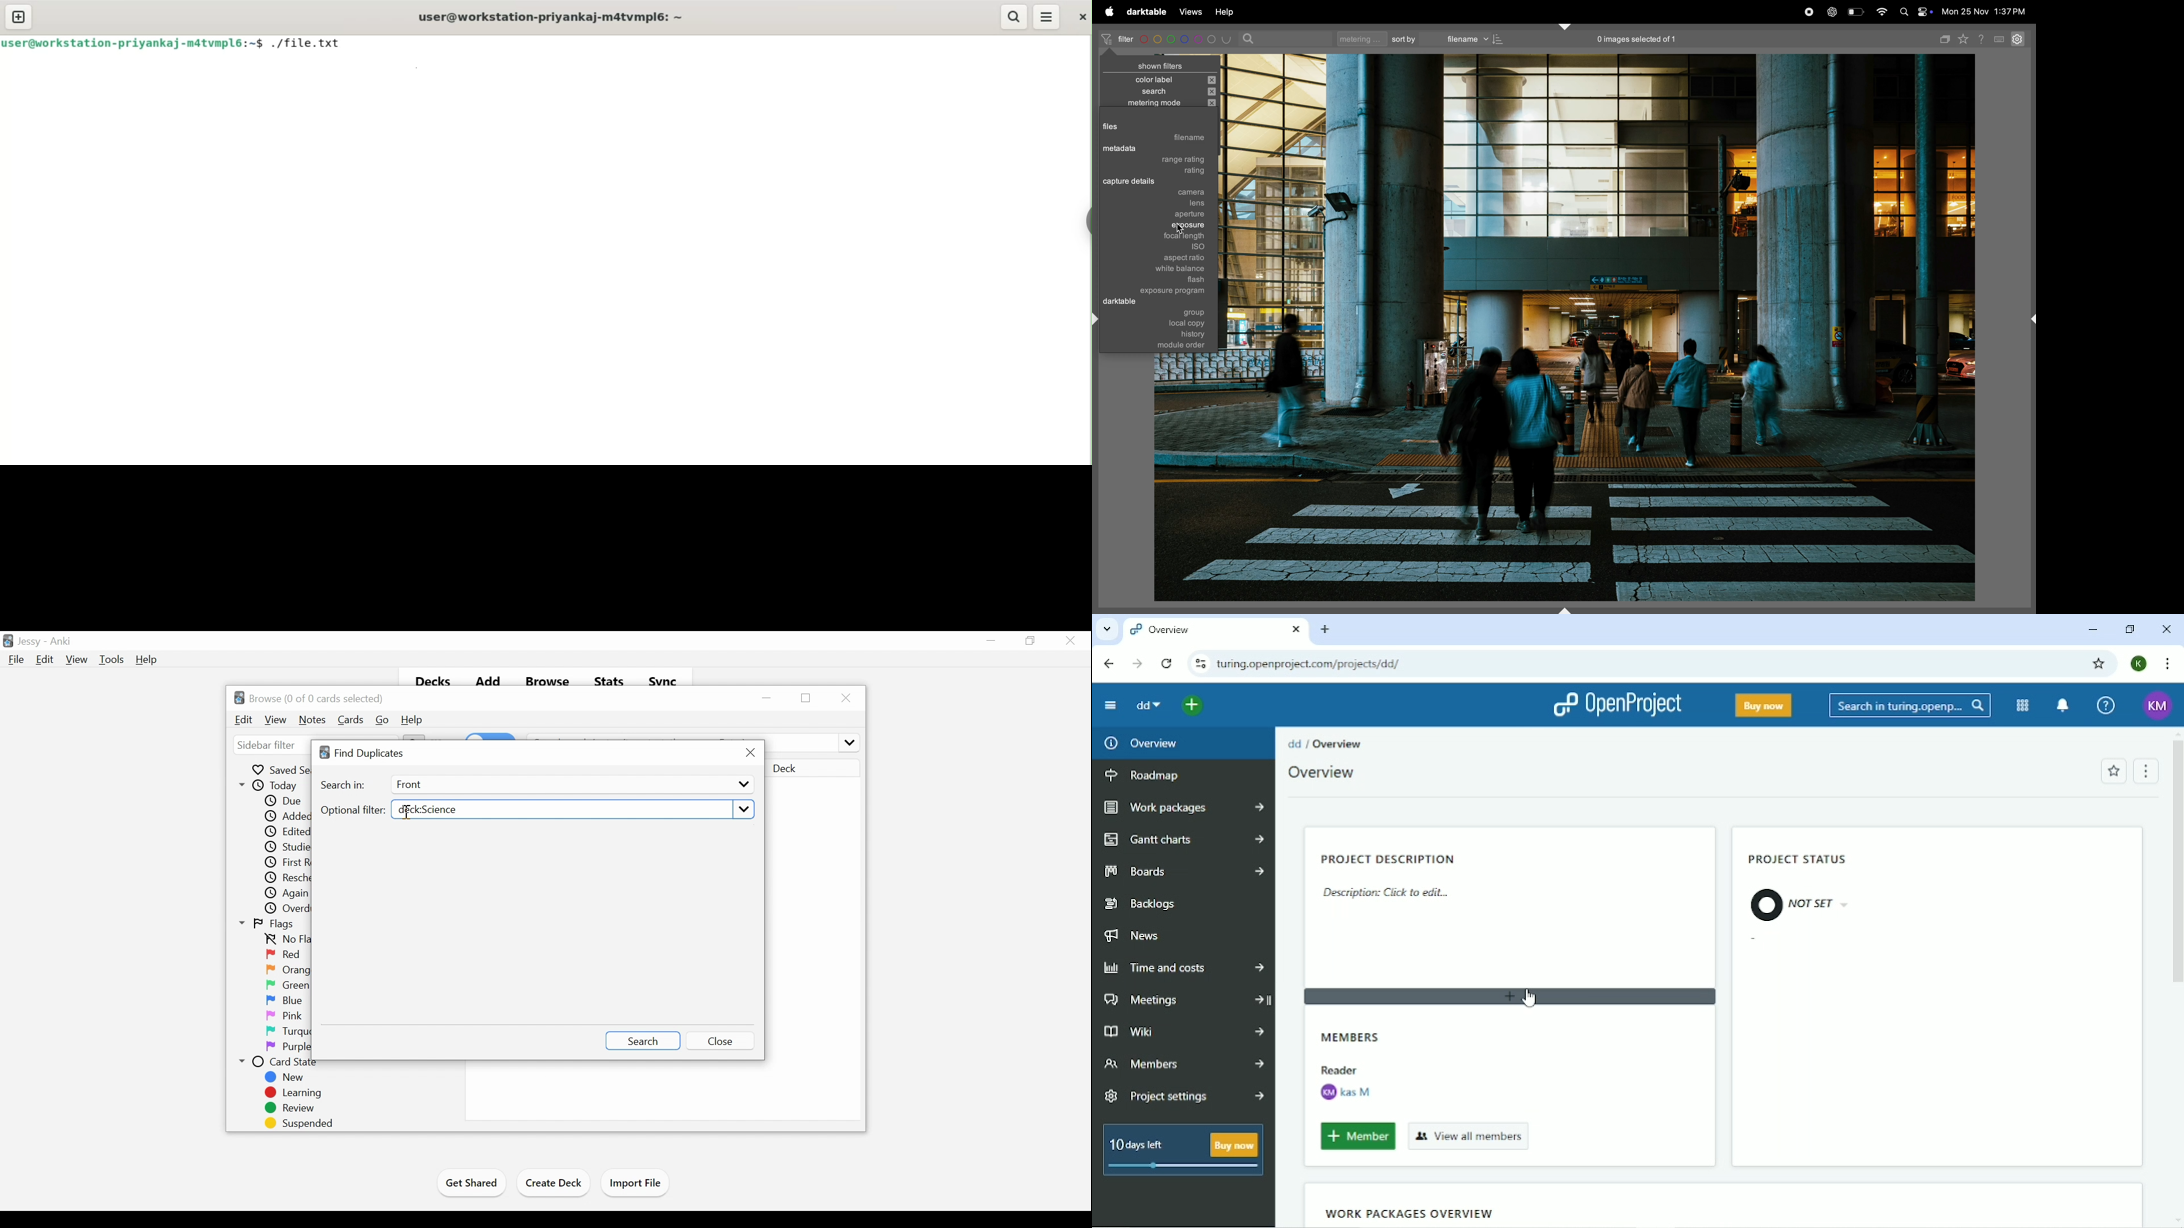  Describe the element at coordinates (1926, 12) in the screenshot. I see `apple widgets` at that location.